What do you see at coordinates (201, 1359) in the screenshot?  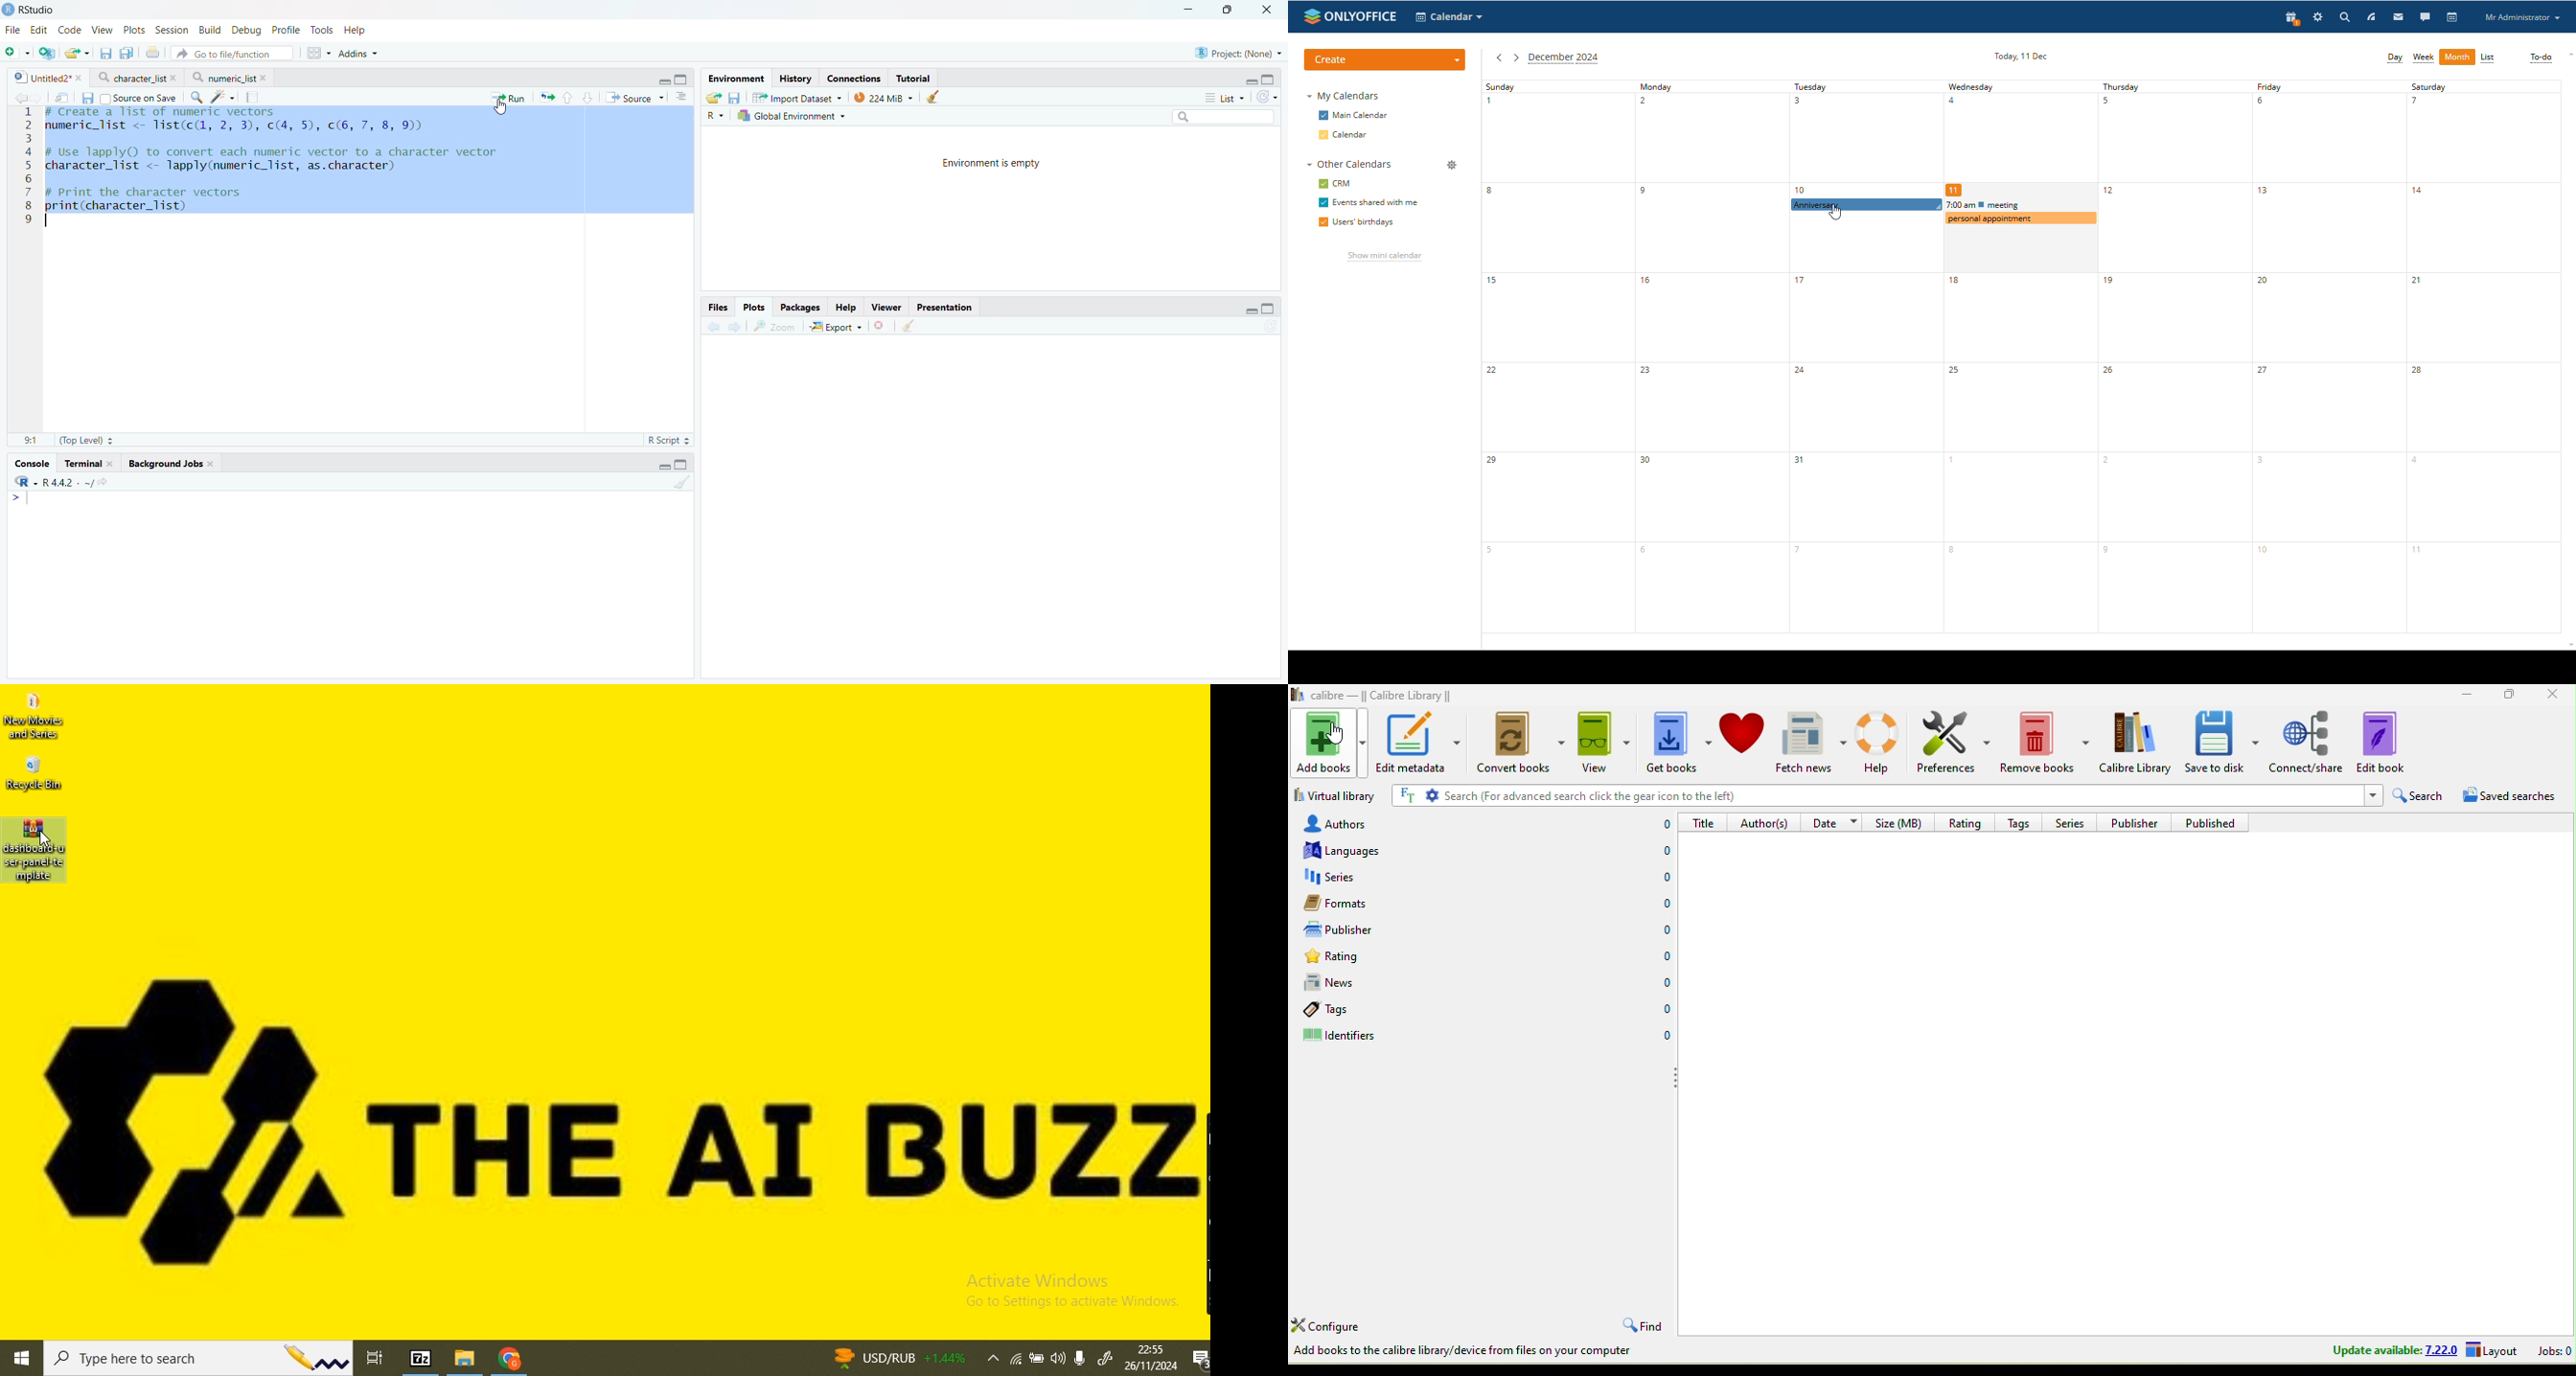 I see `search bar` at bounding box center [201, 1359].